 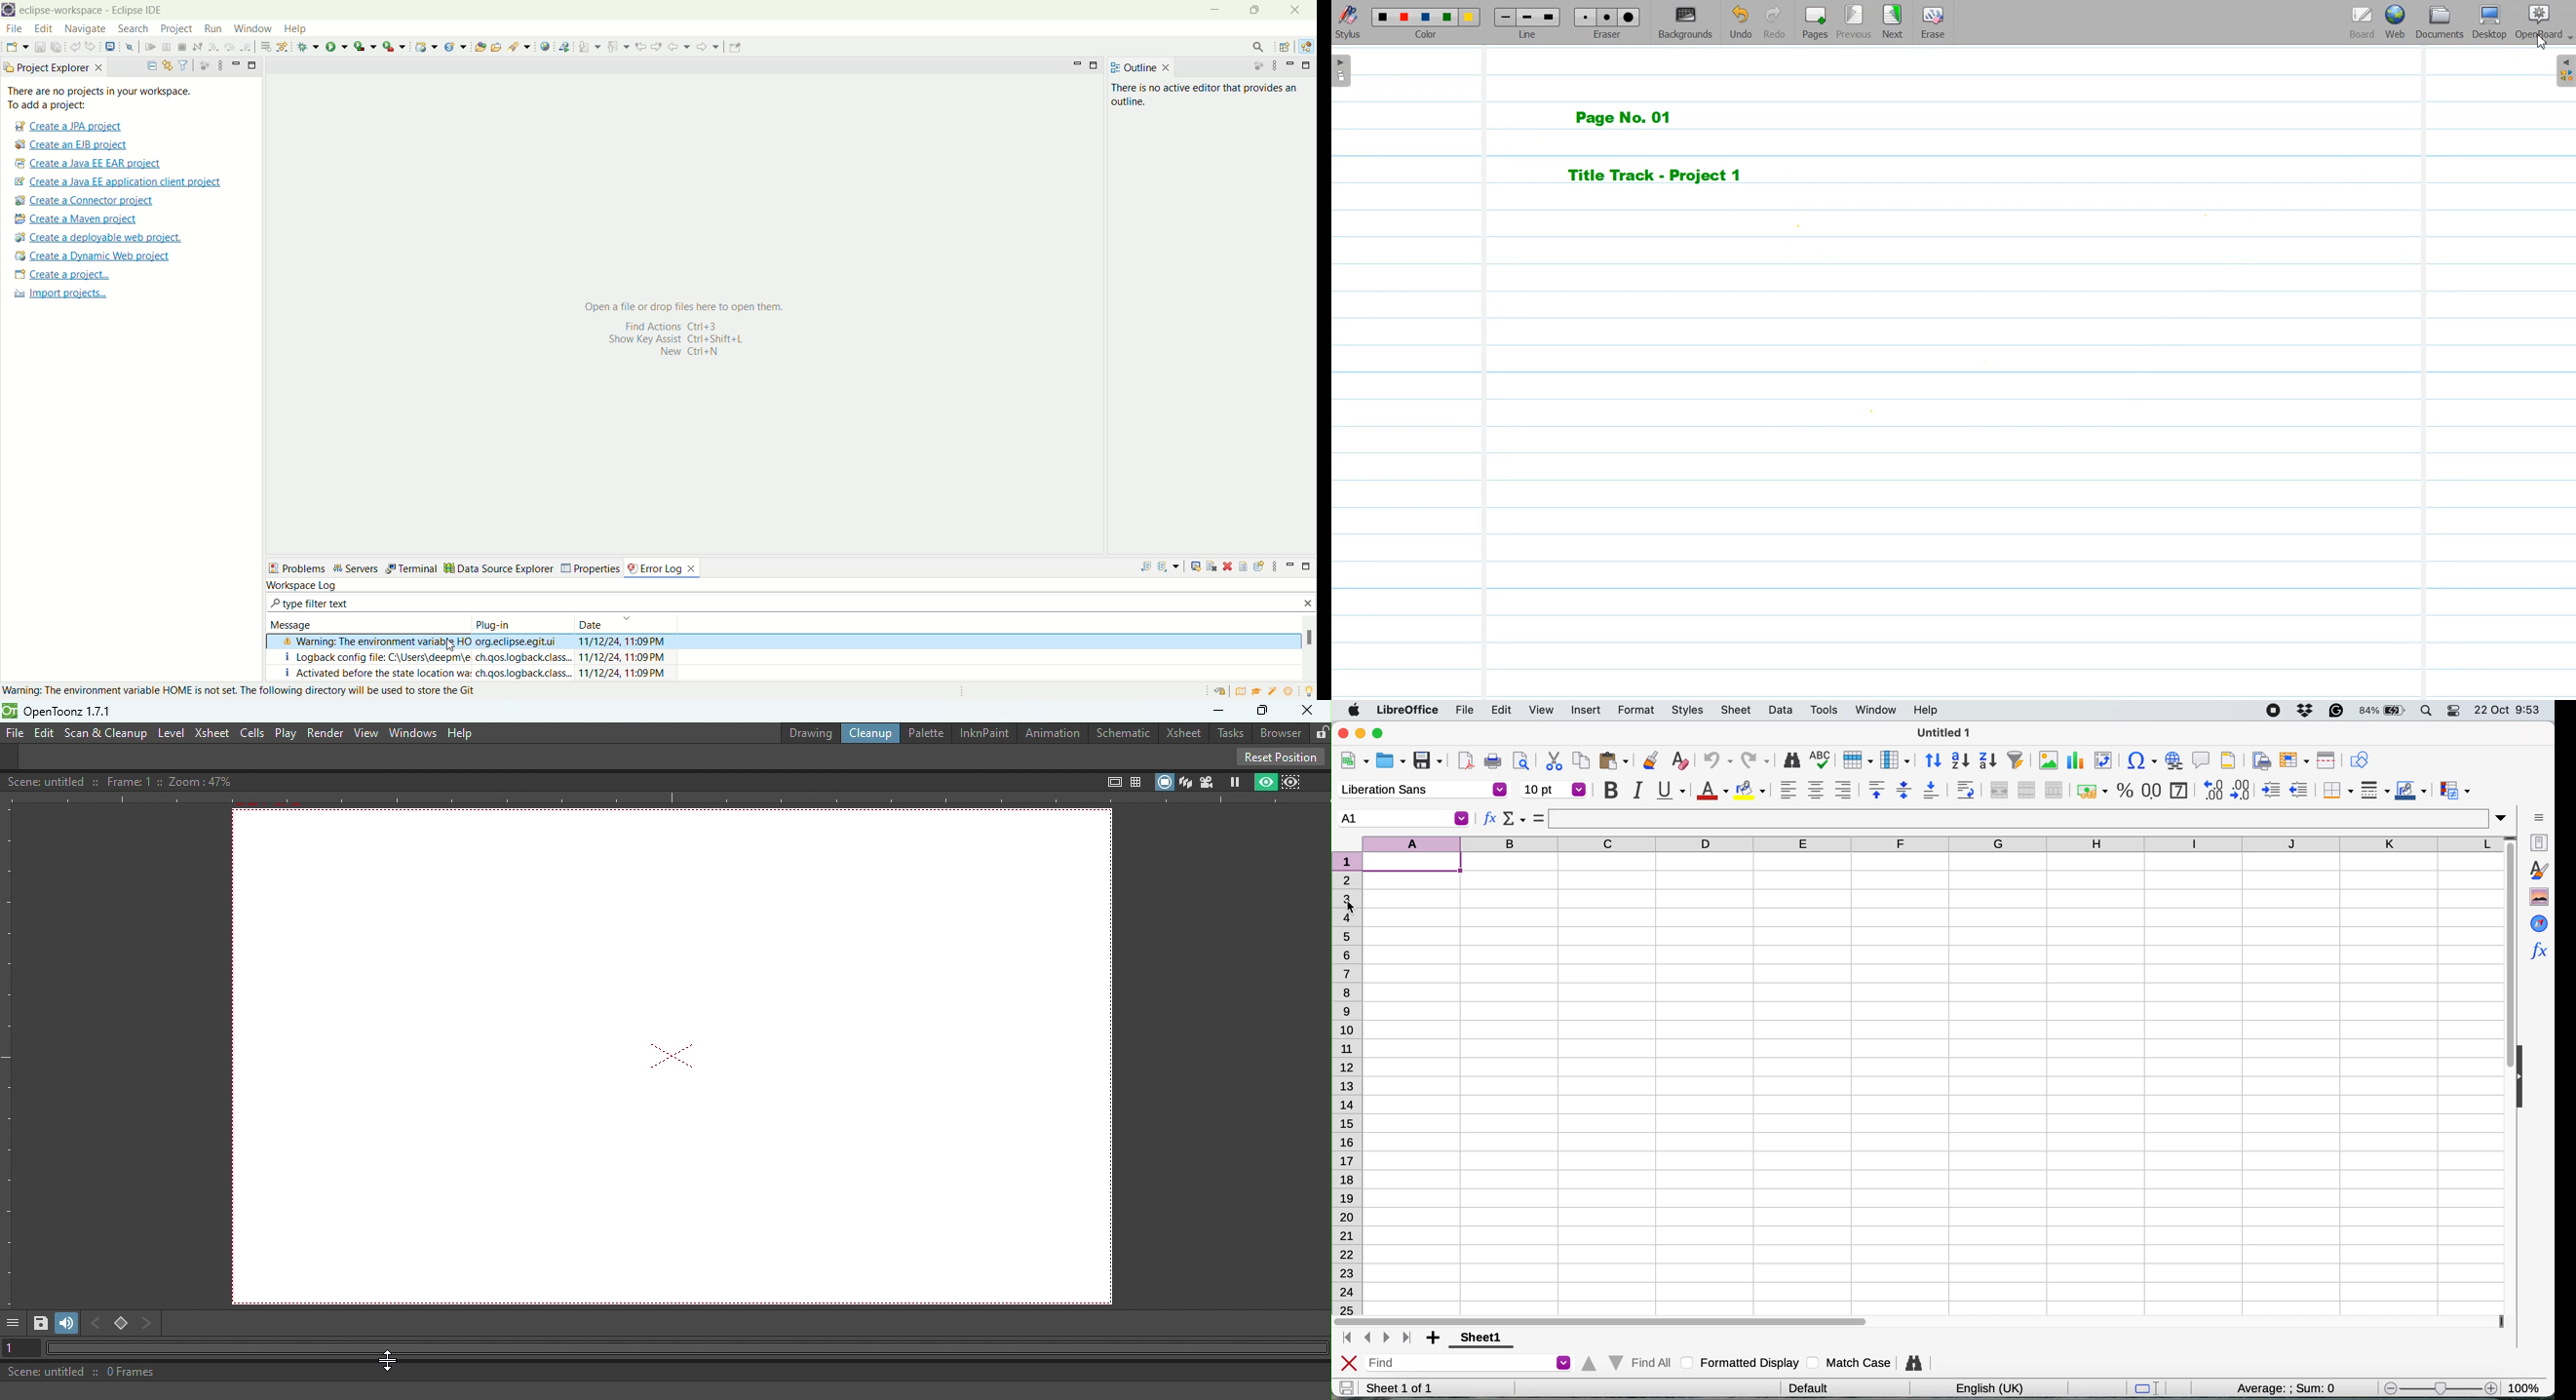 I want to click on step over, so click(x=228, y=47).